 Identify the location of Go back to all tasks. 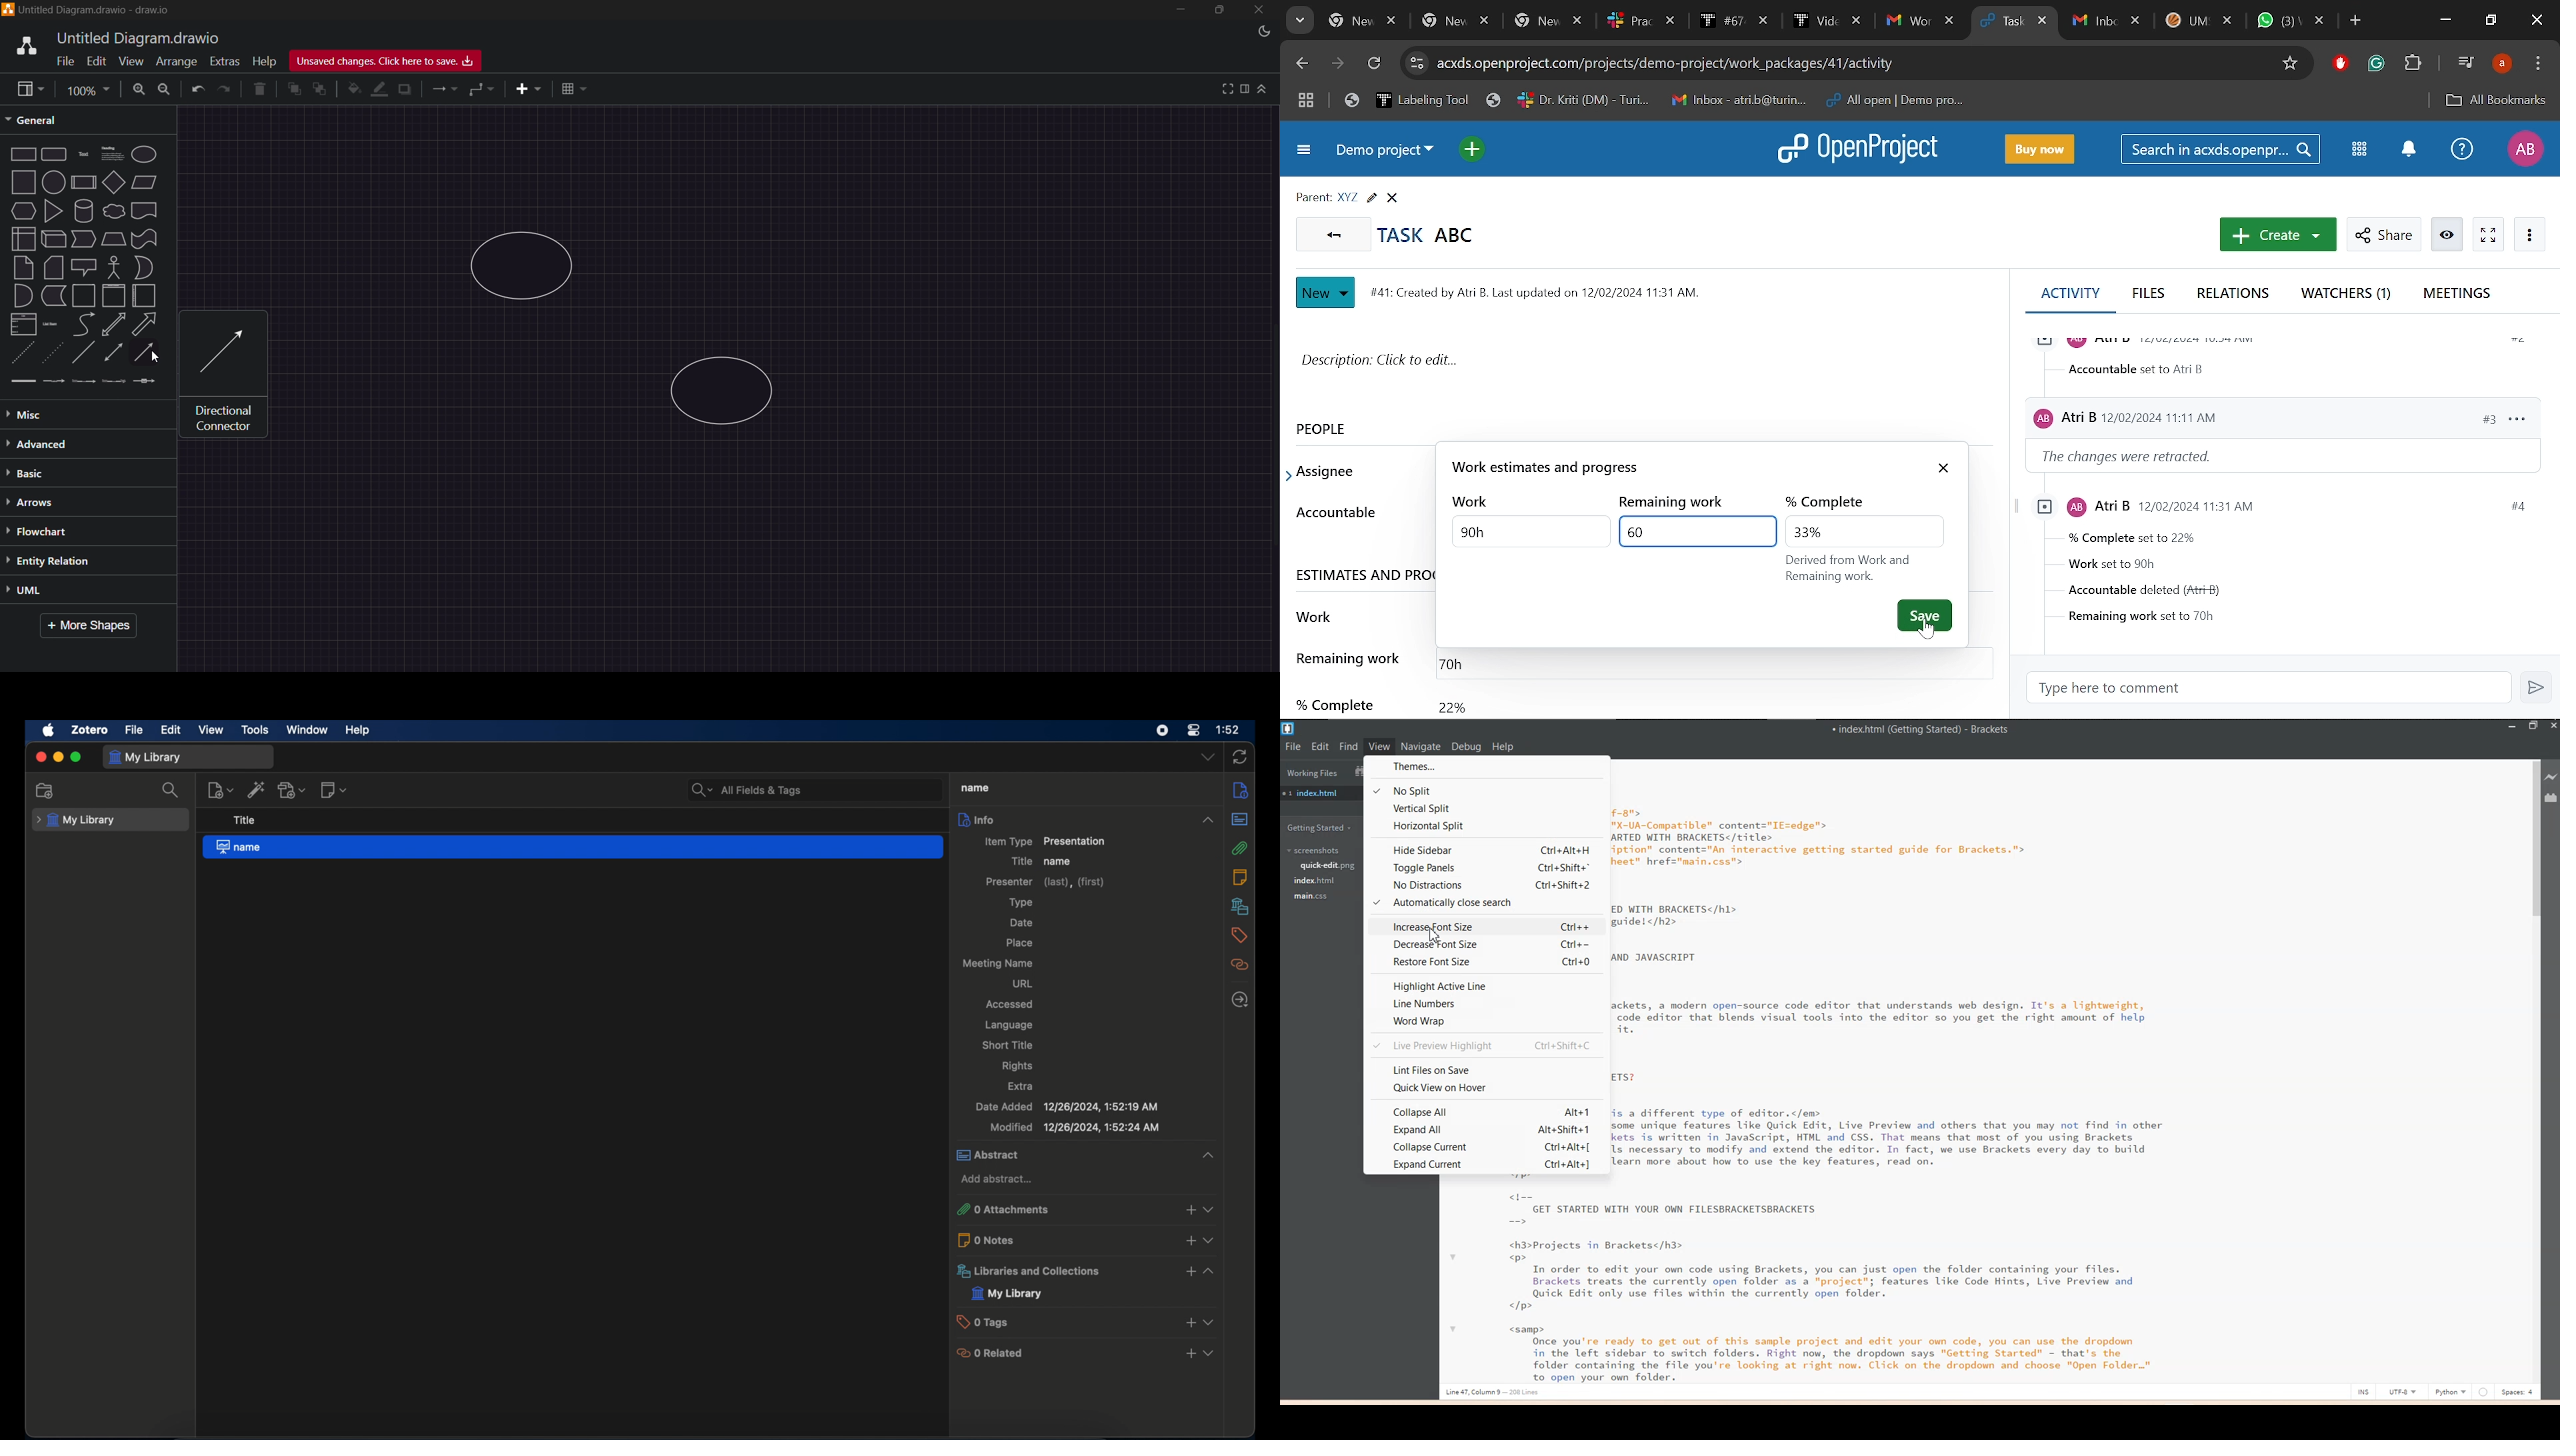
(1334, 235).